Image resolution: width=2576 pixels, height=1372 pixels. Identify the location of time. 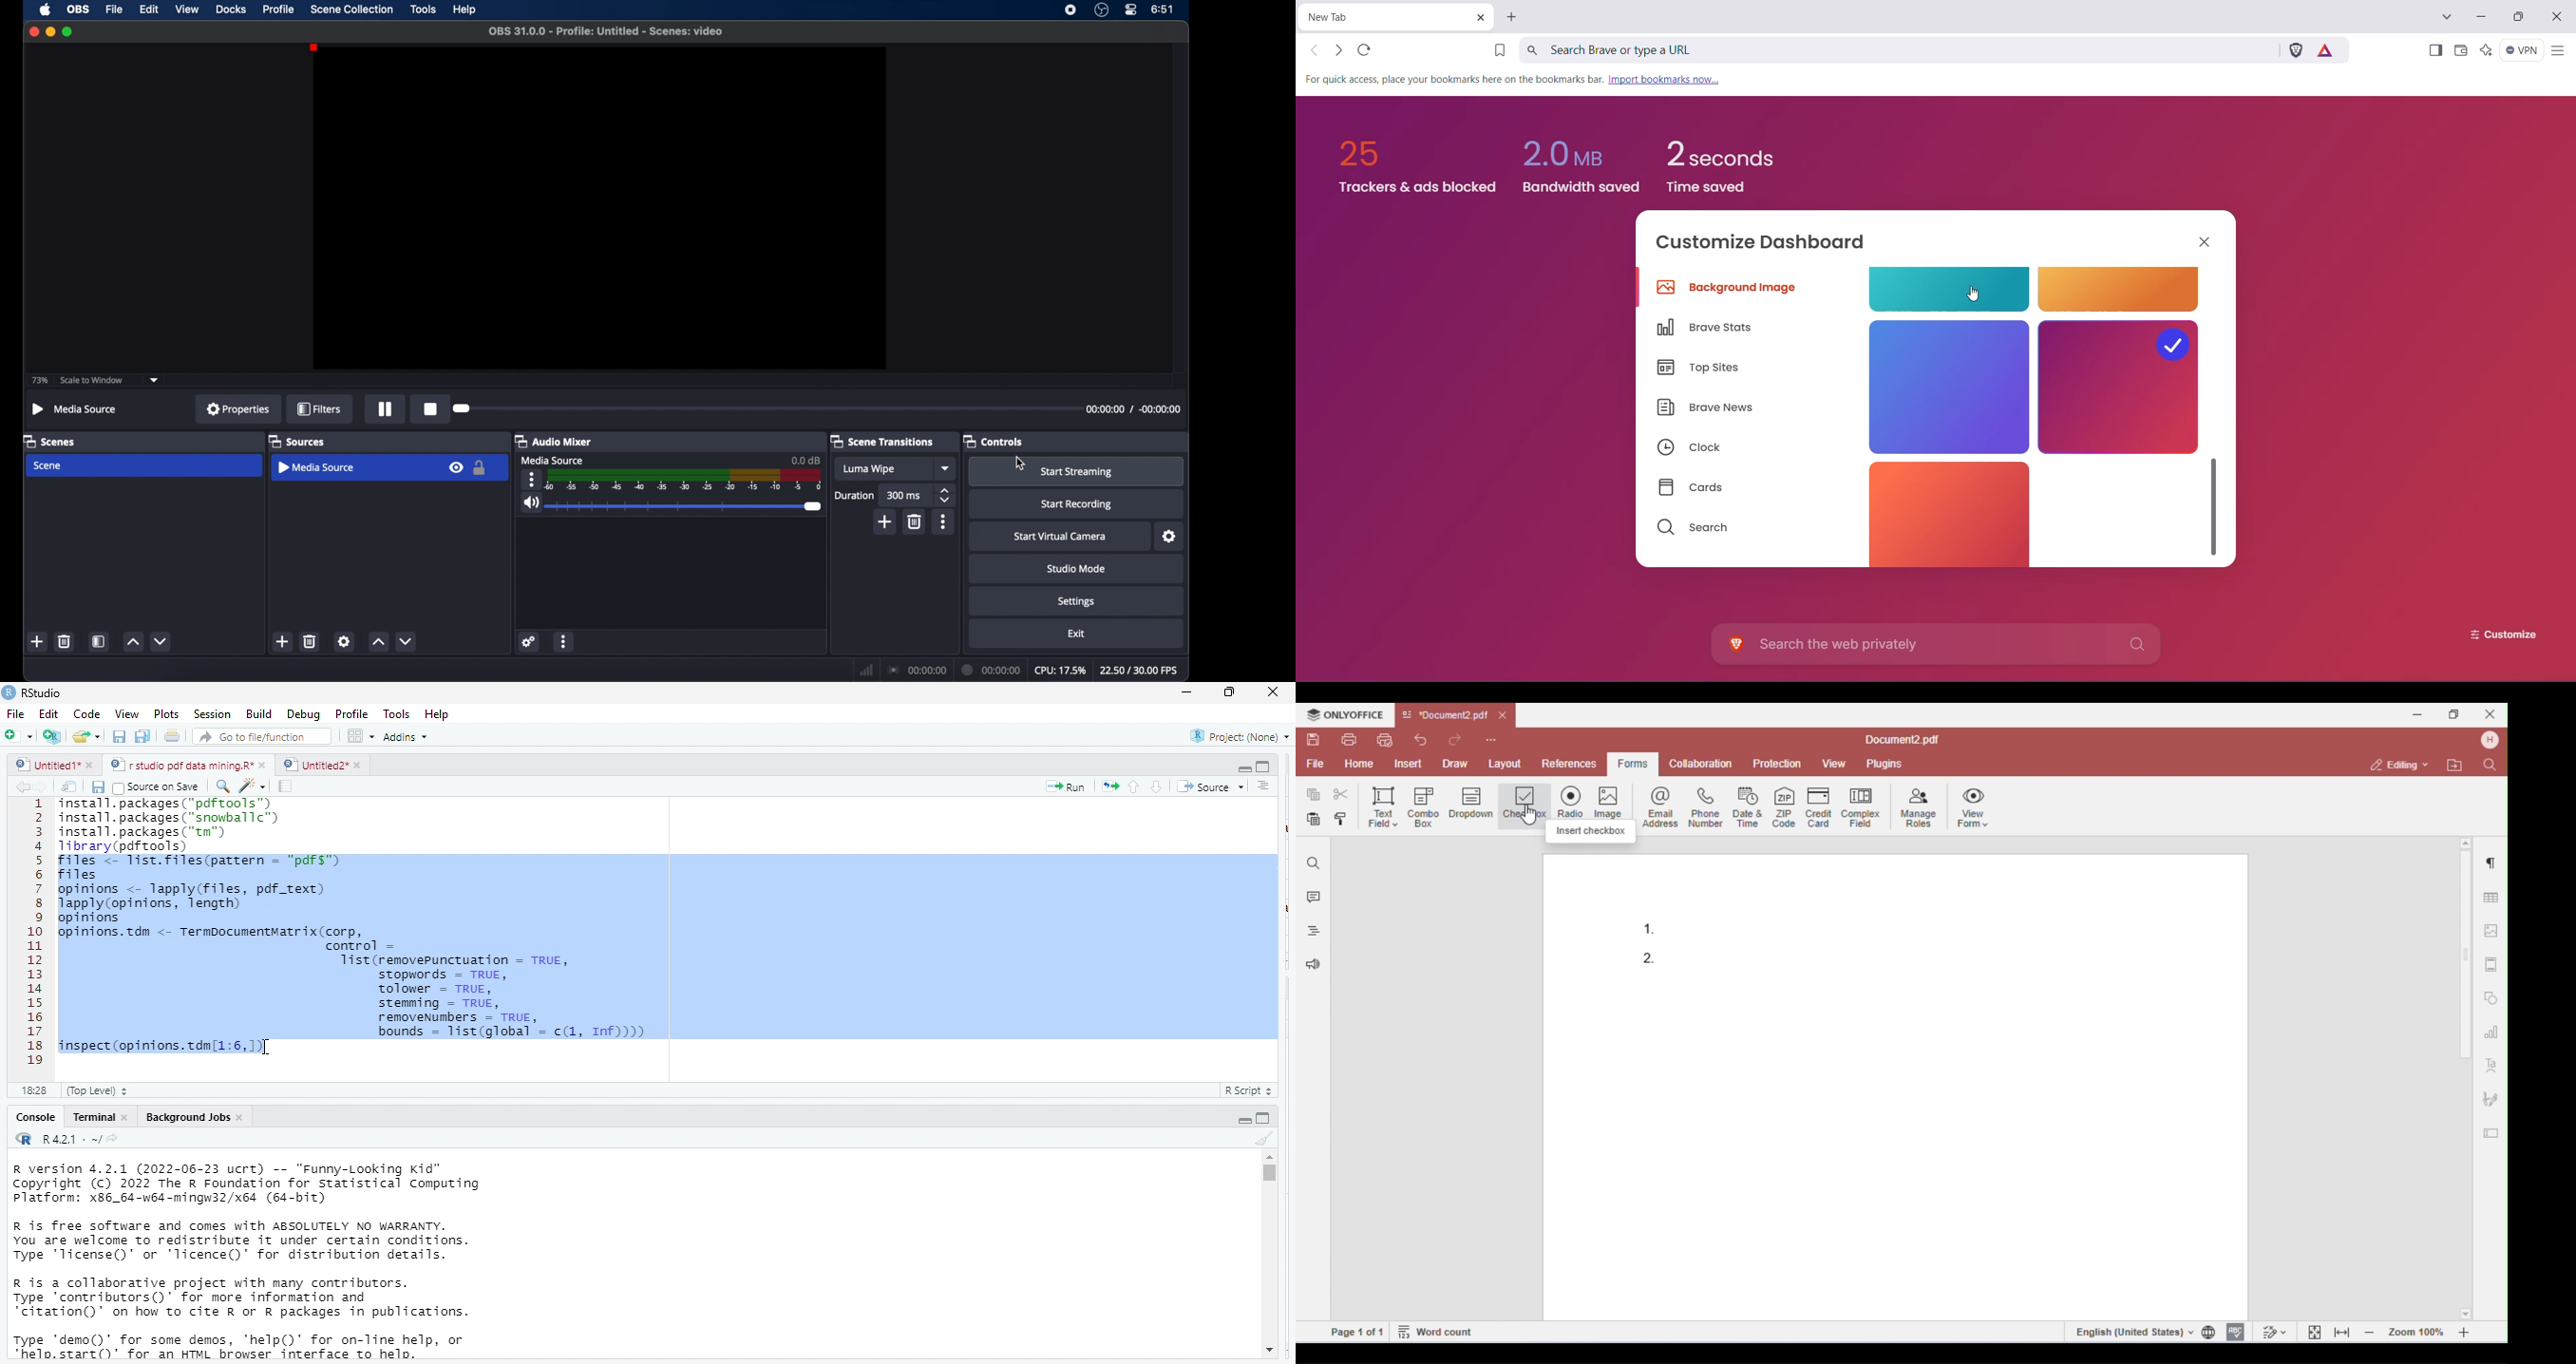
(1163, 8).